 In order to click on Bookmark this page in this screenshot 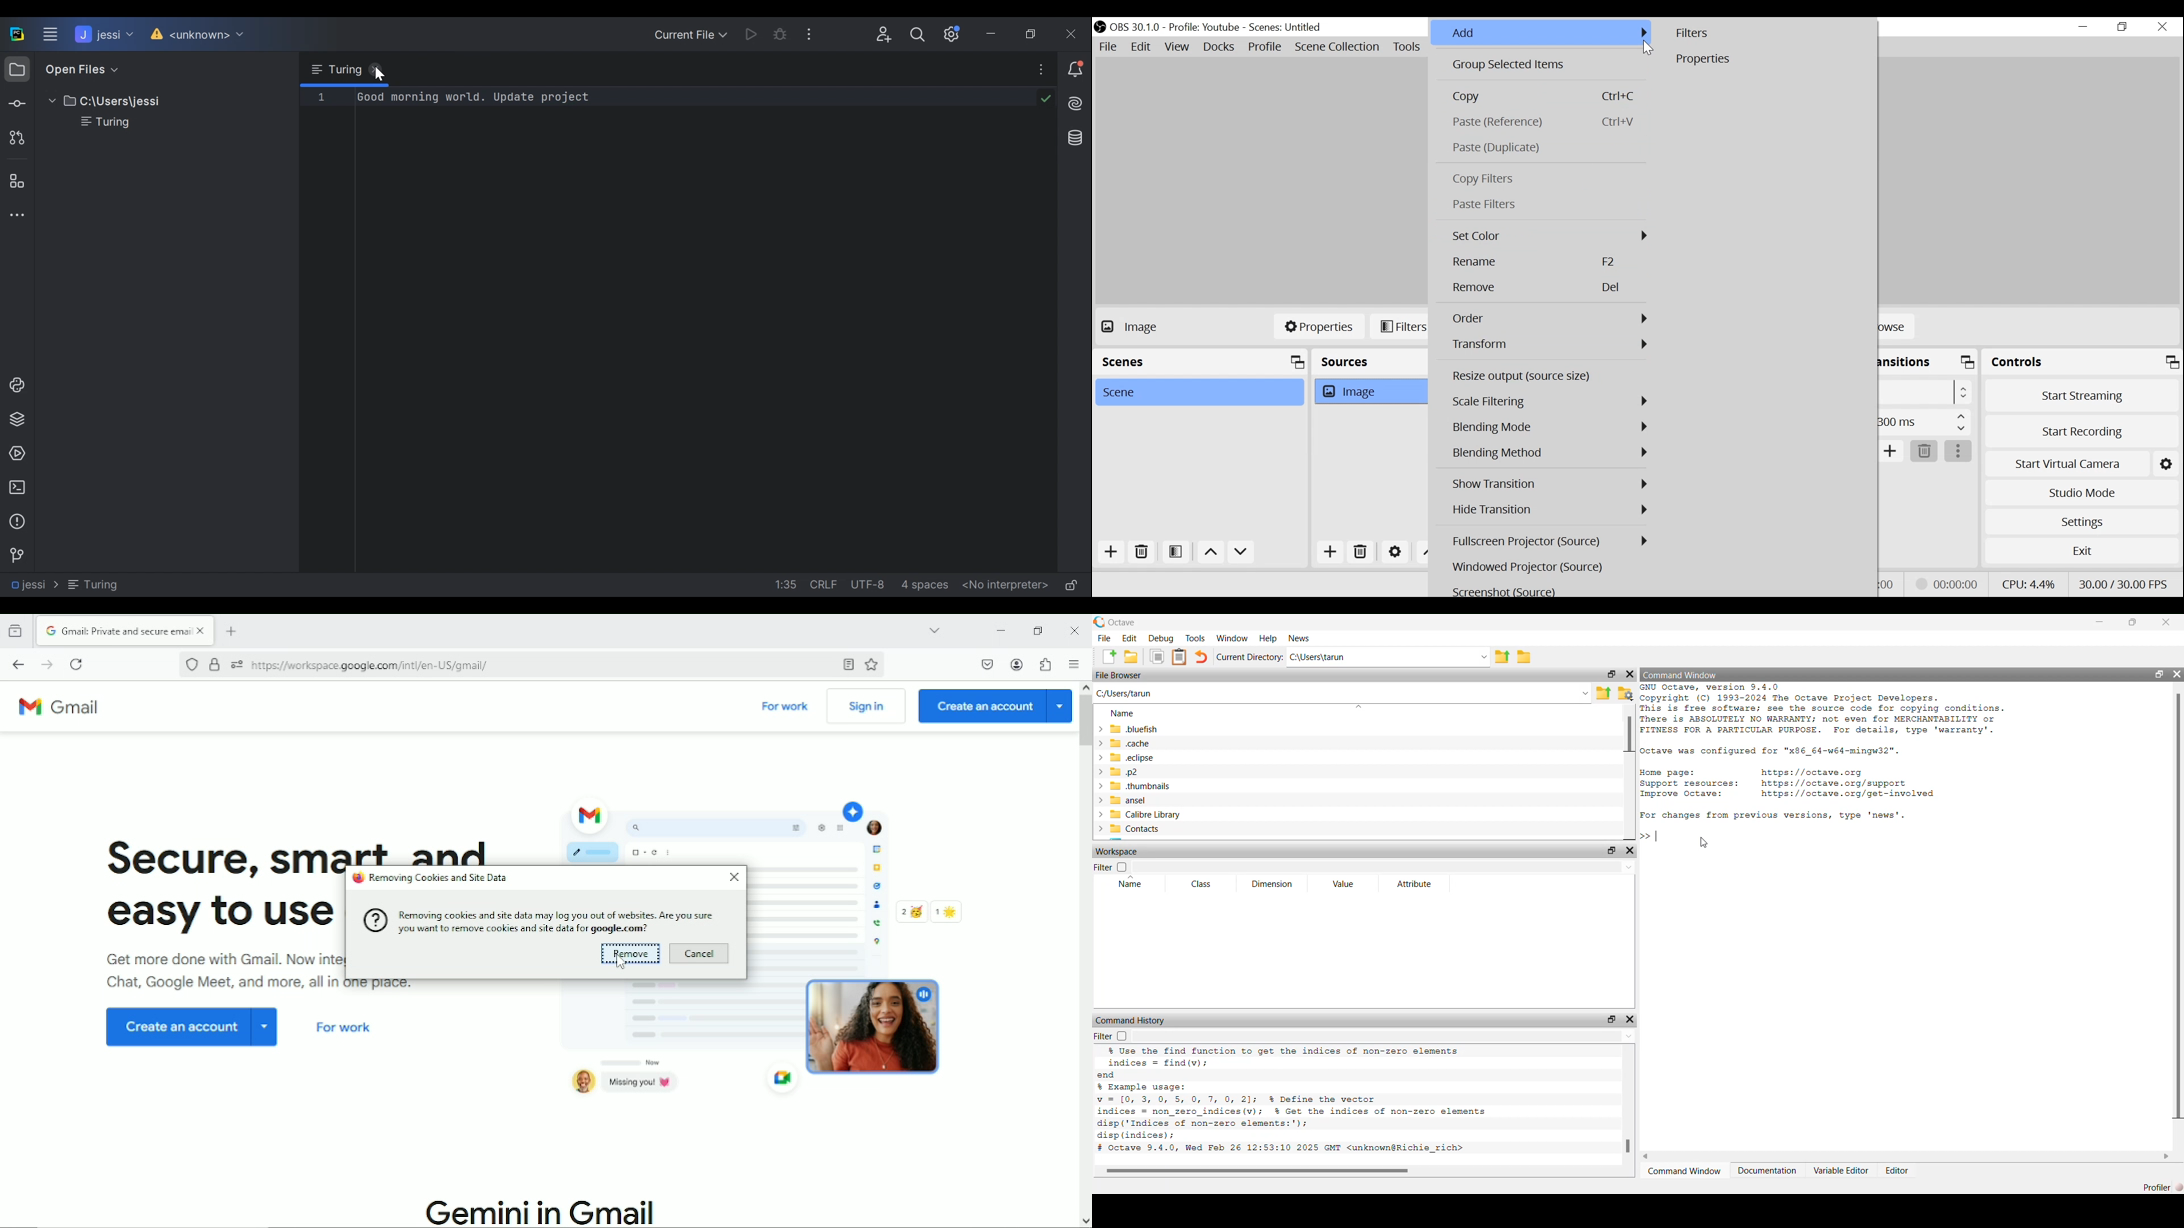, I will do `click(871, 666)`.